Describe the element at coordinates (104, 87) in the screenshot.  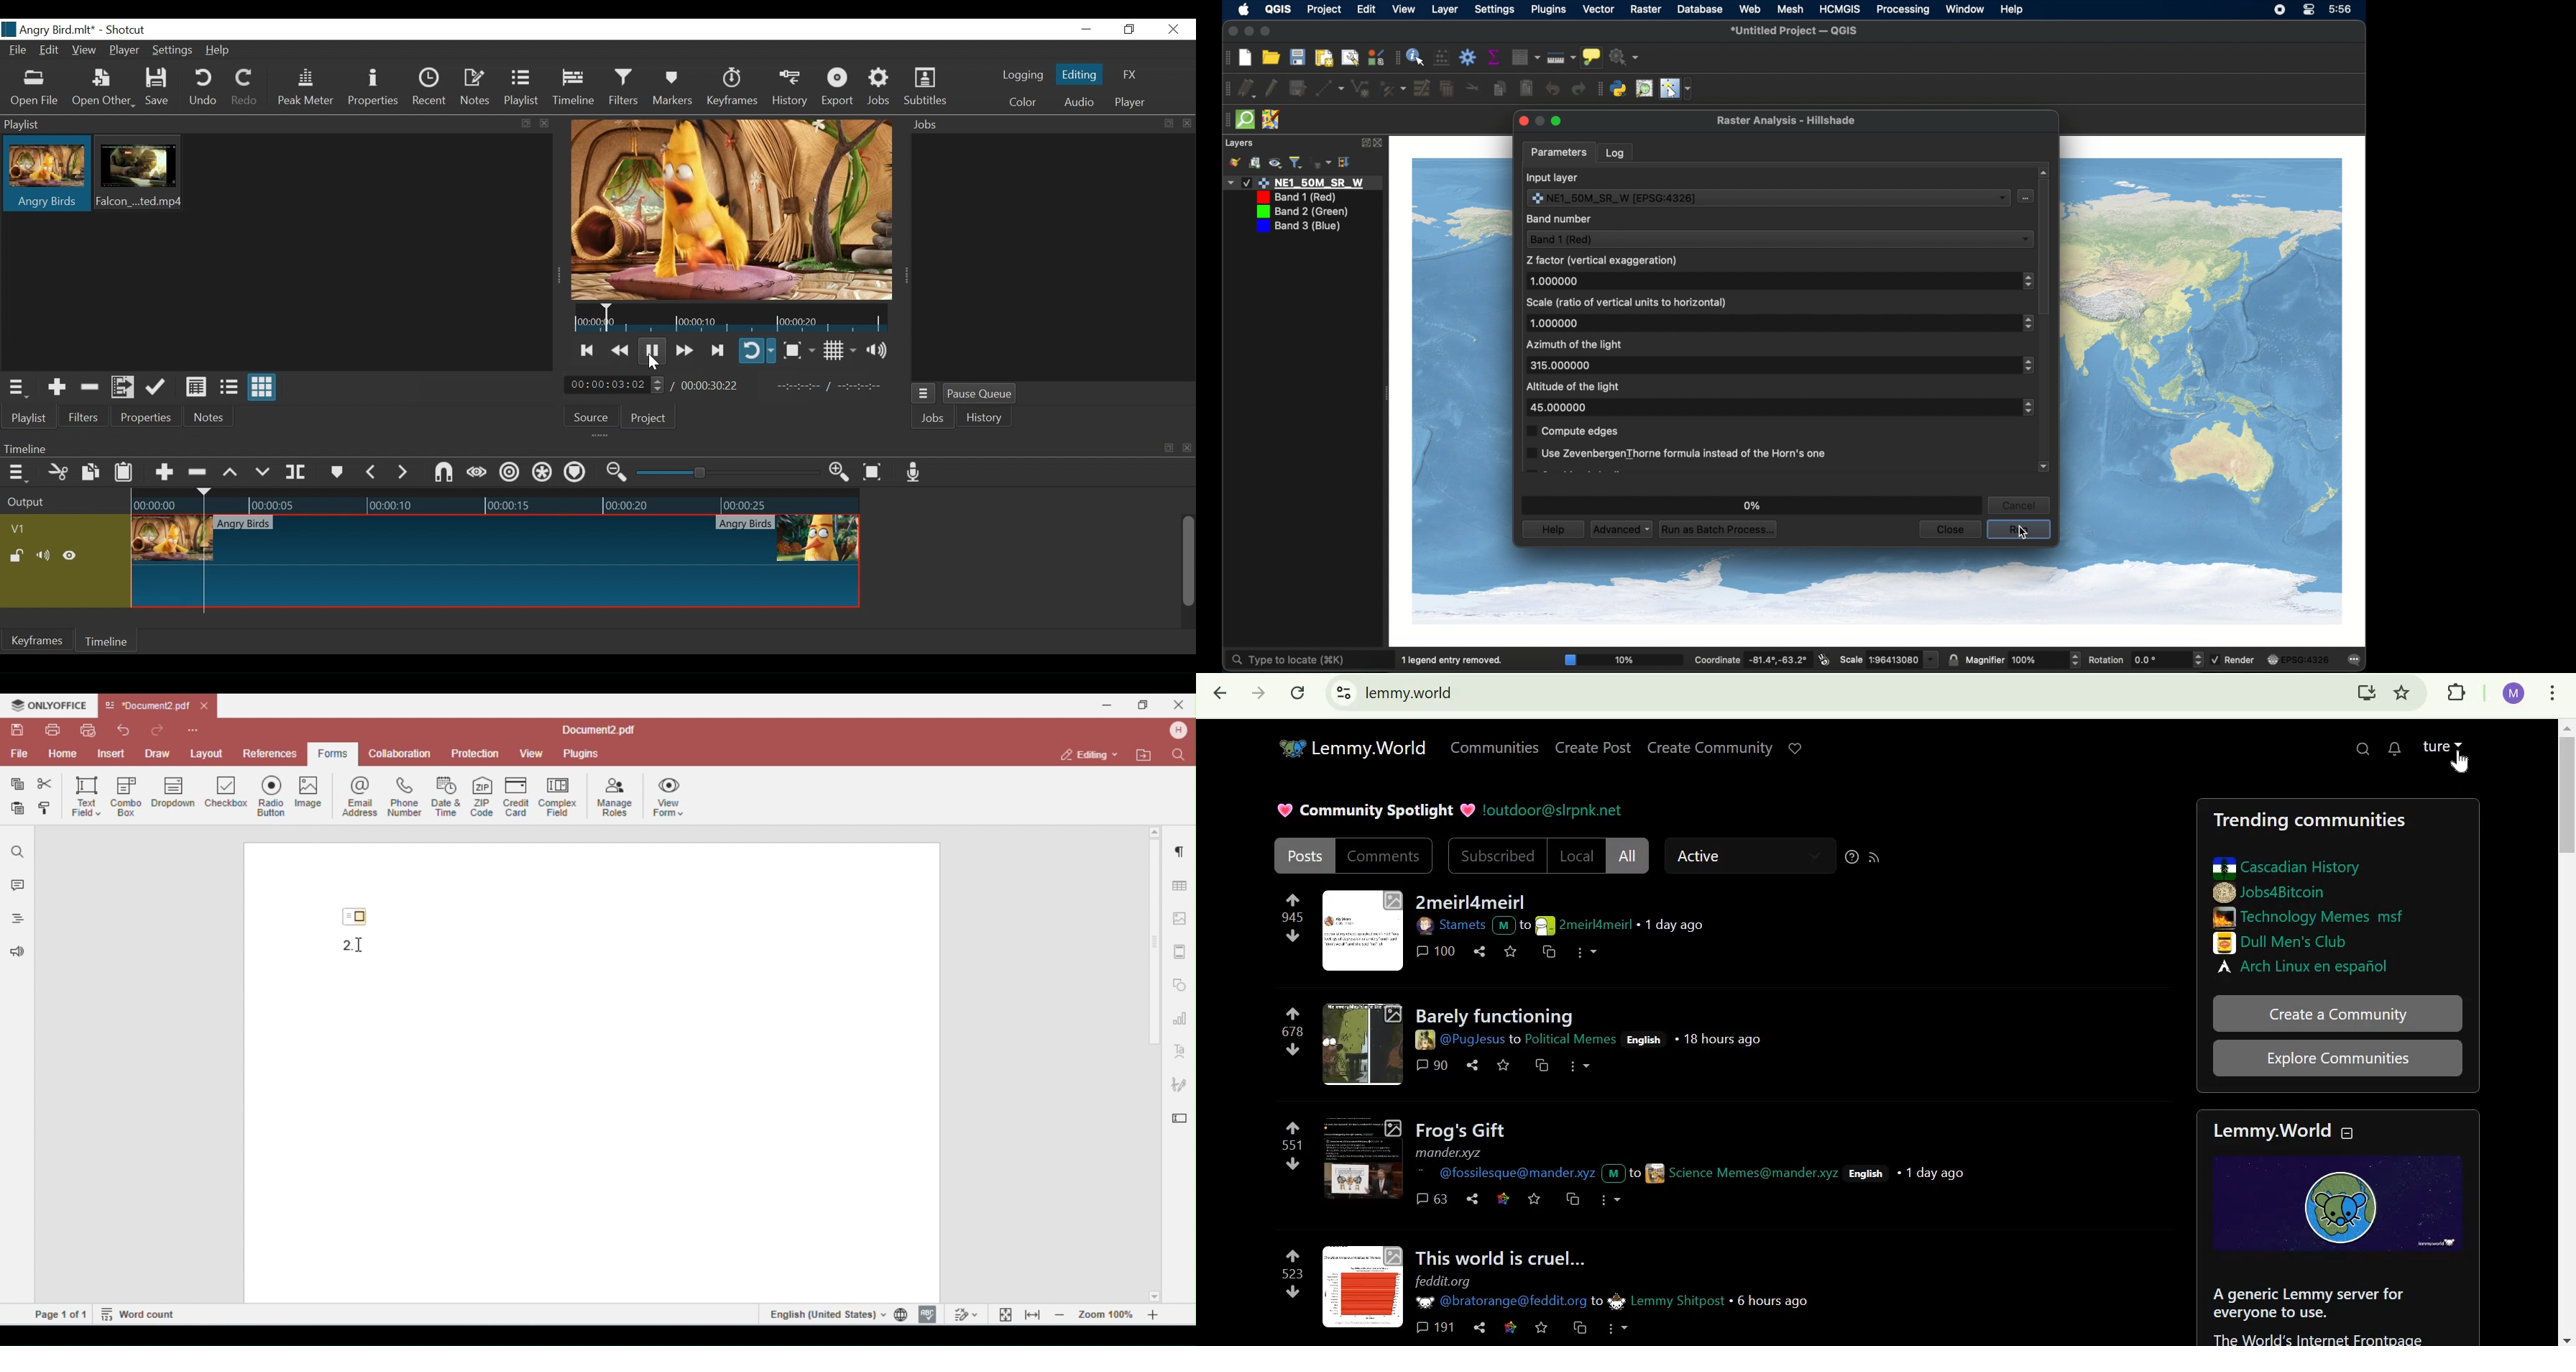
I see `Open Other` at that location.